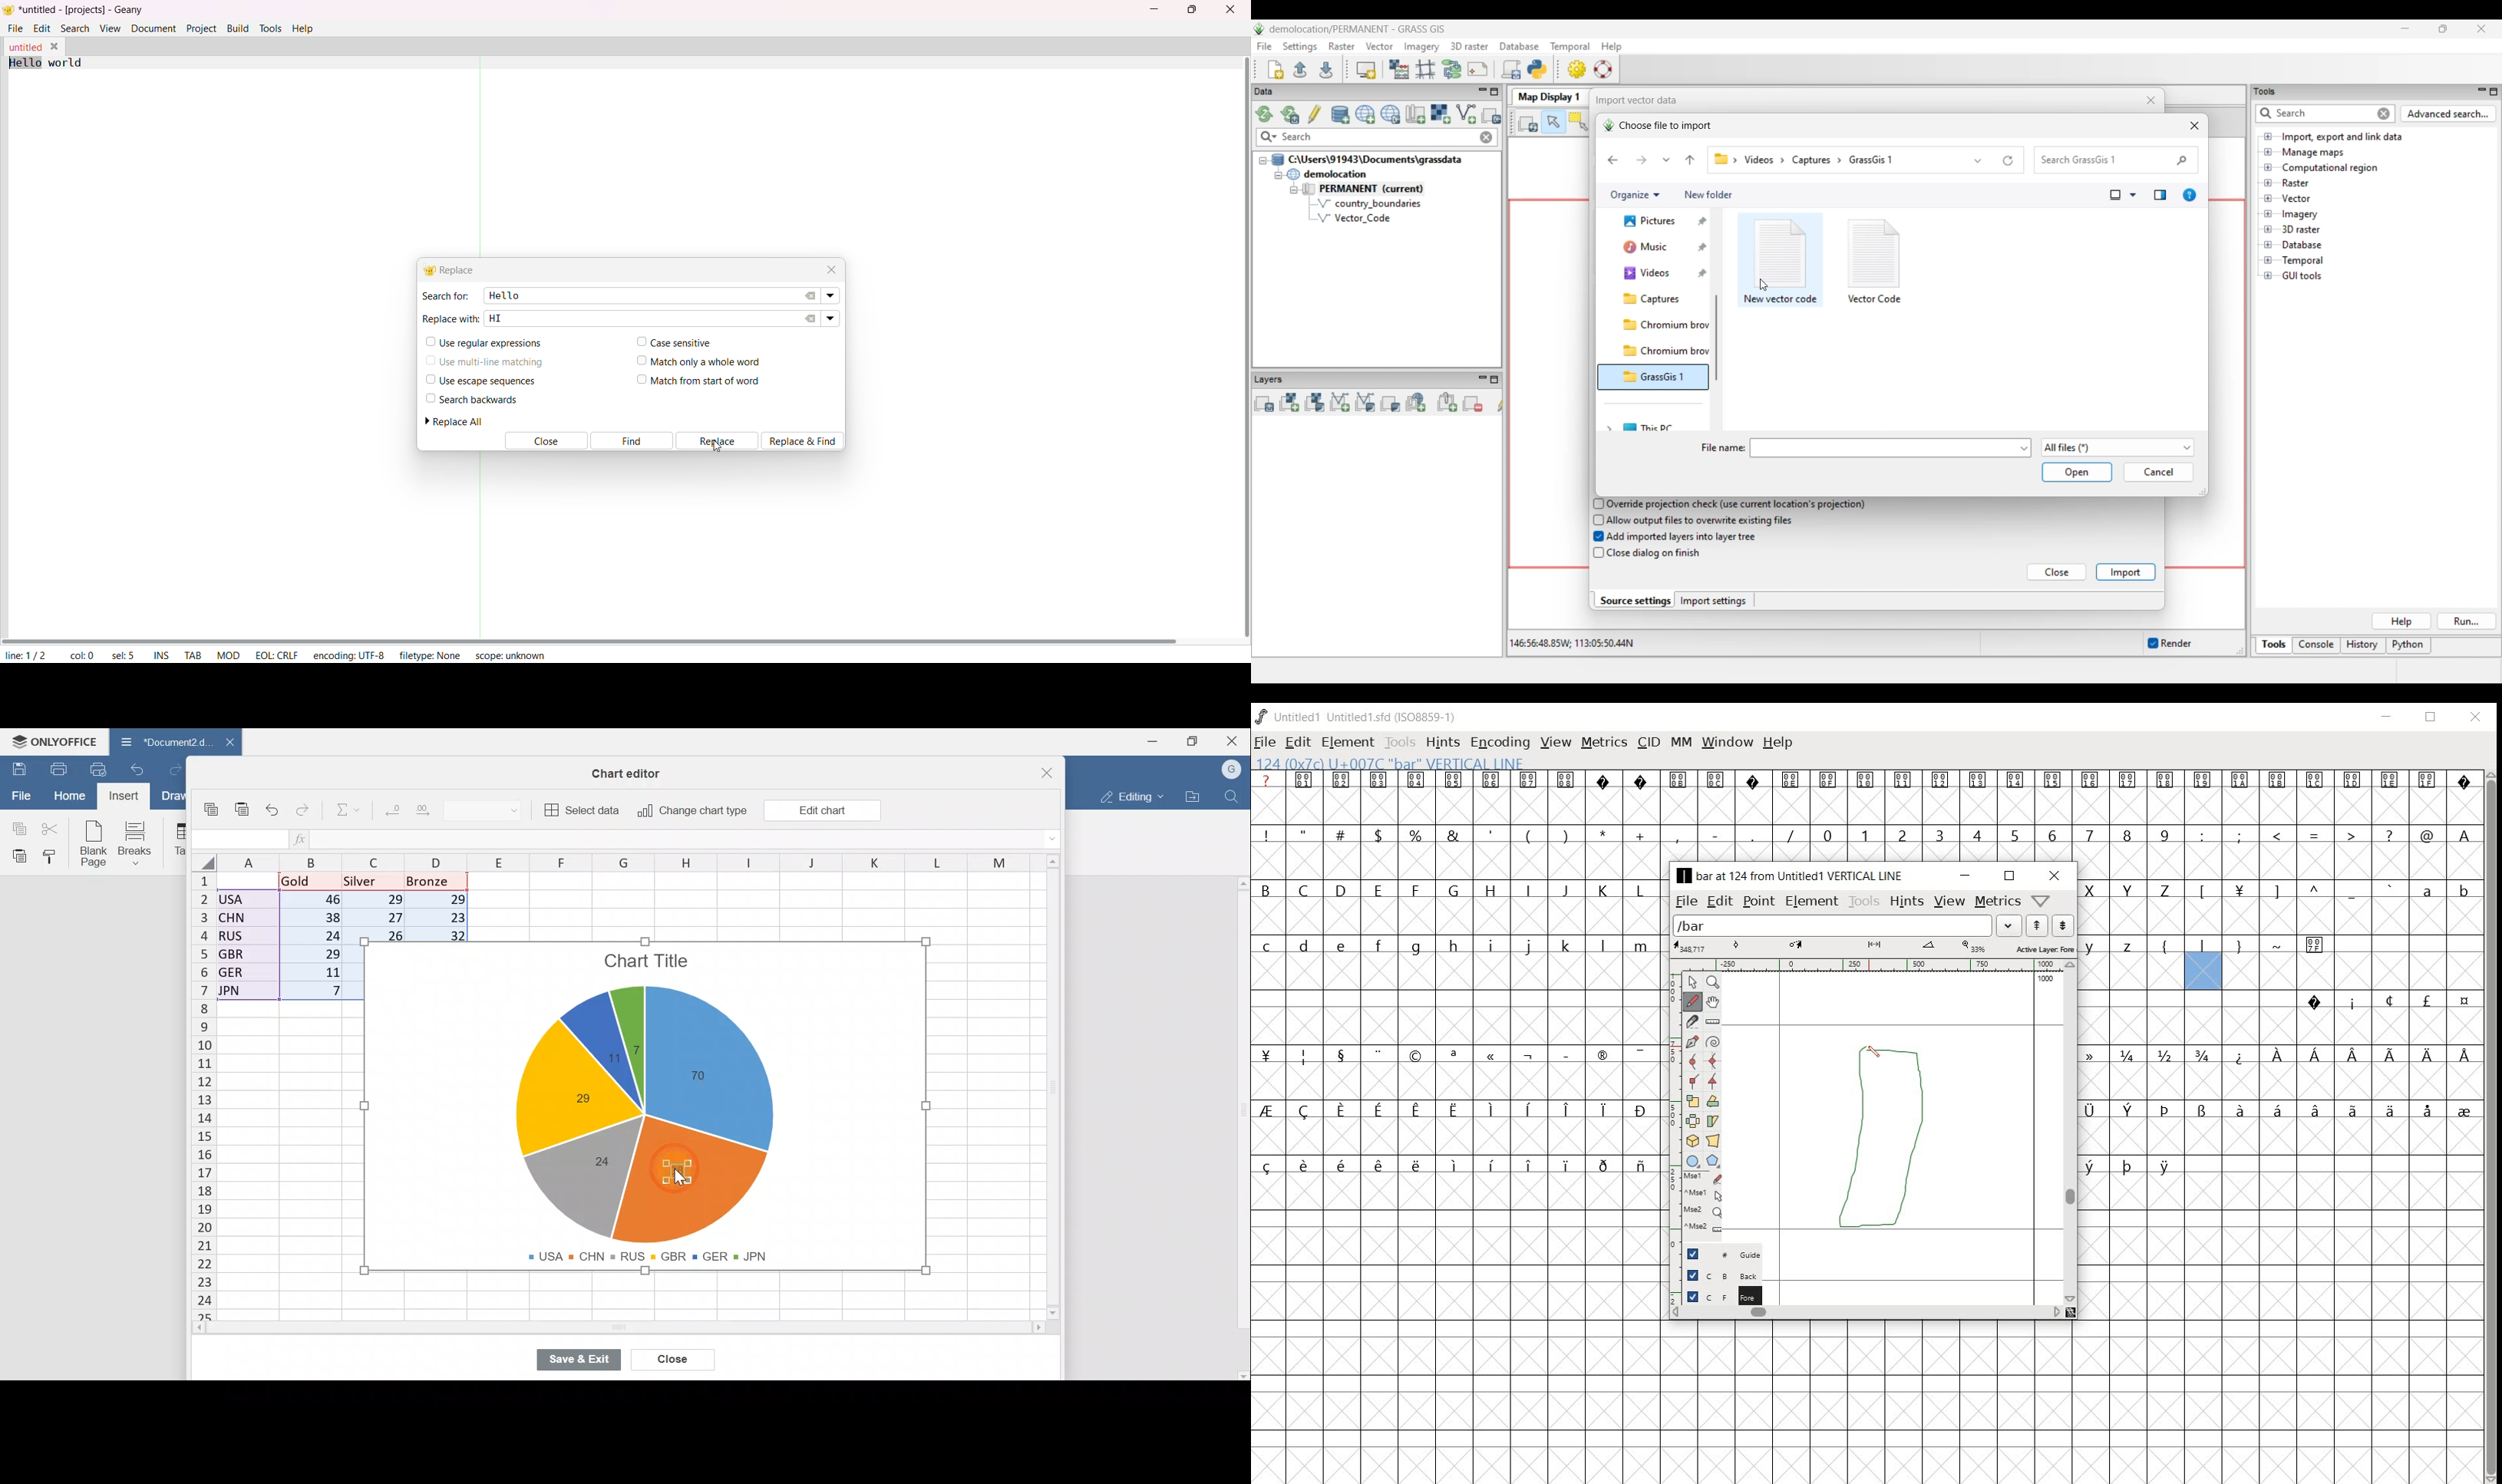 The width and height of the screenshot is (2520, 1484). I want to click on match only a whole word, so click(701, 360).